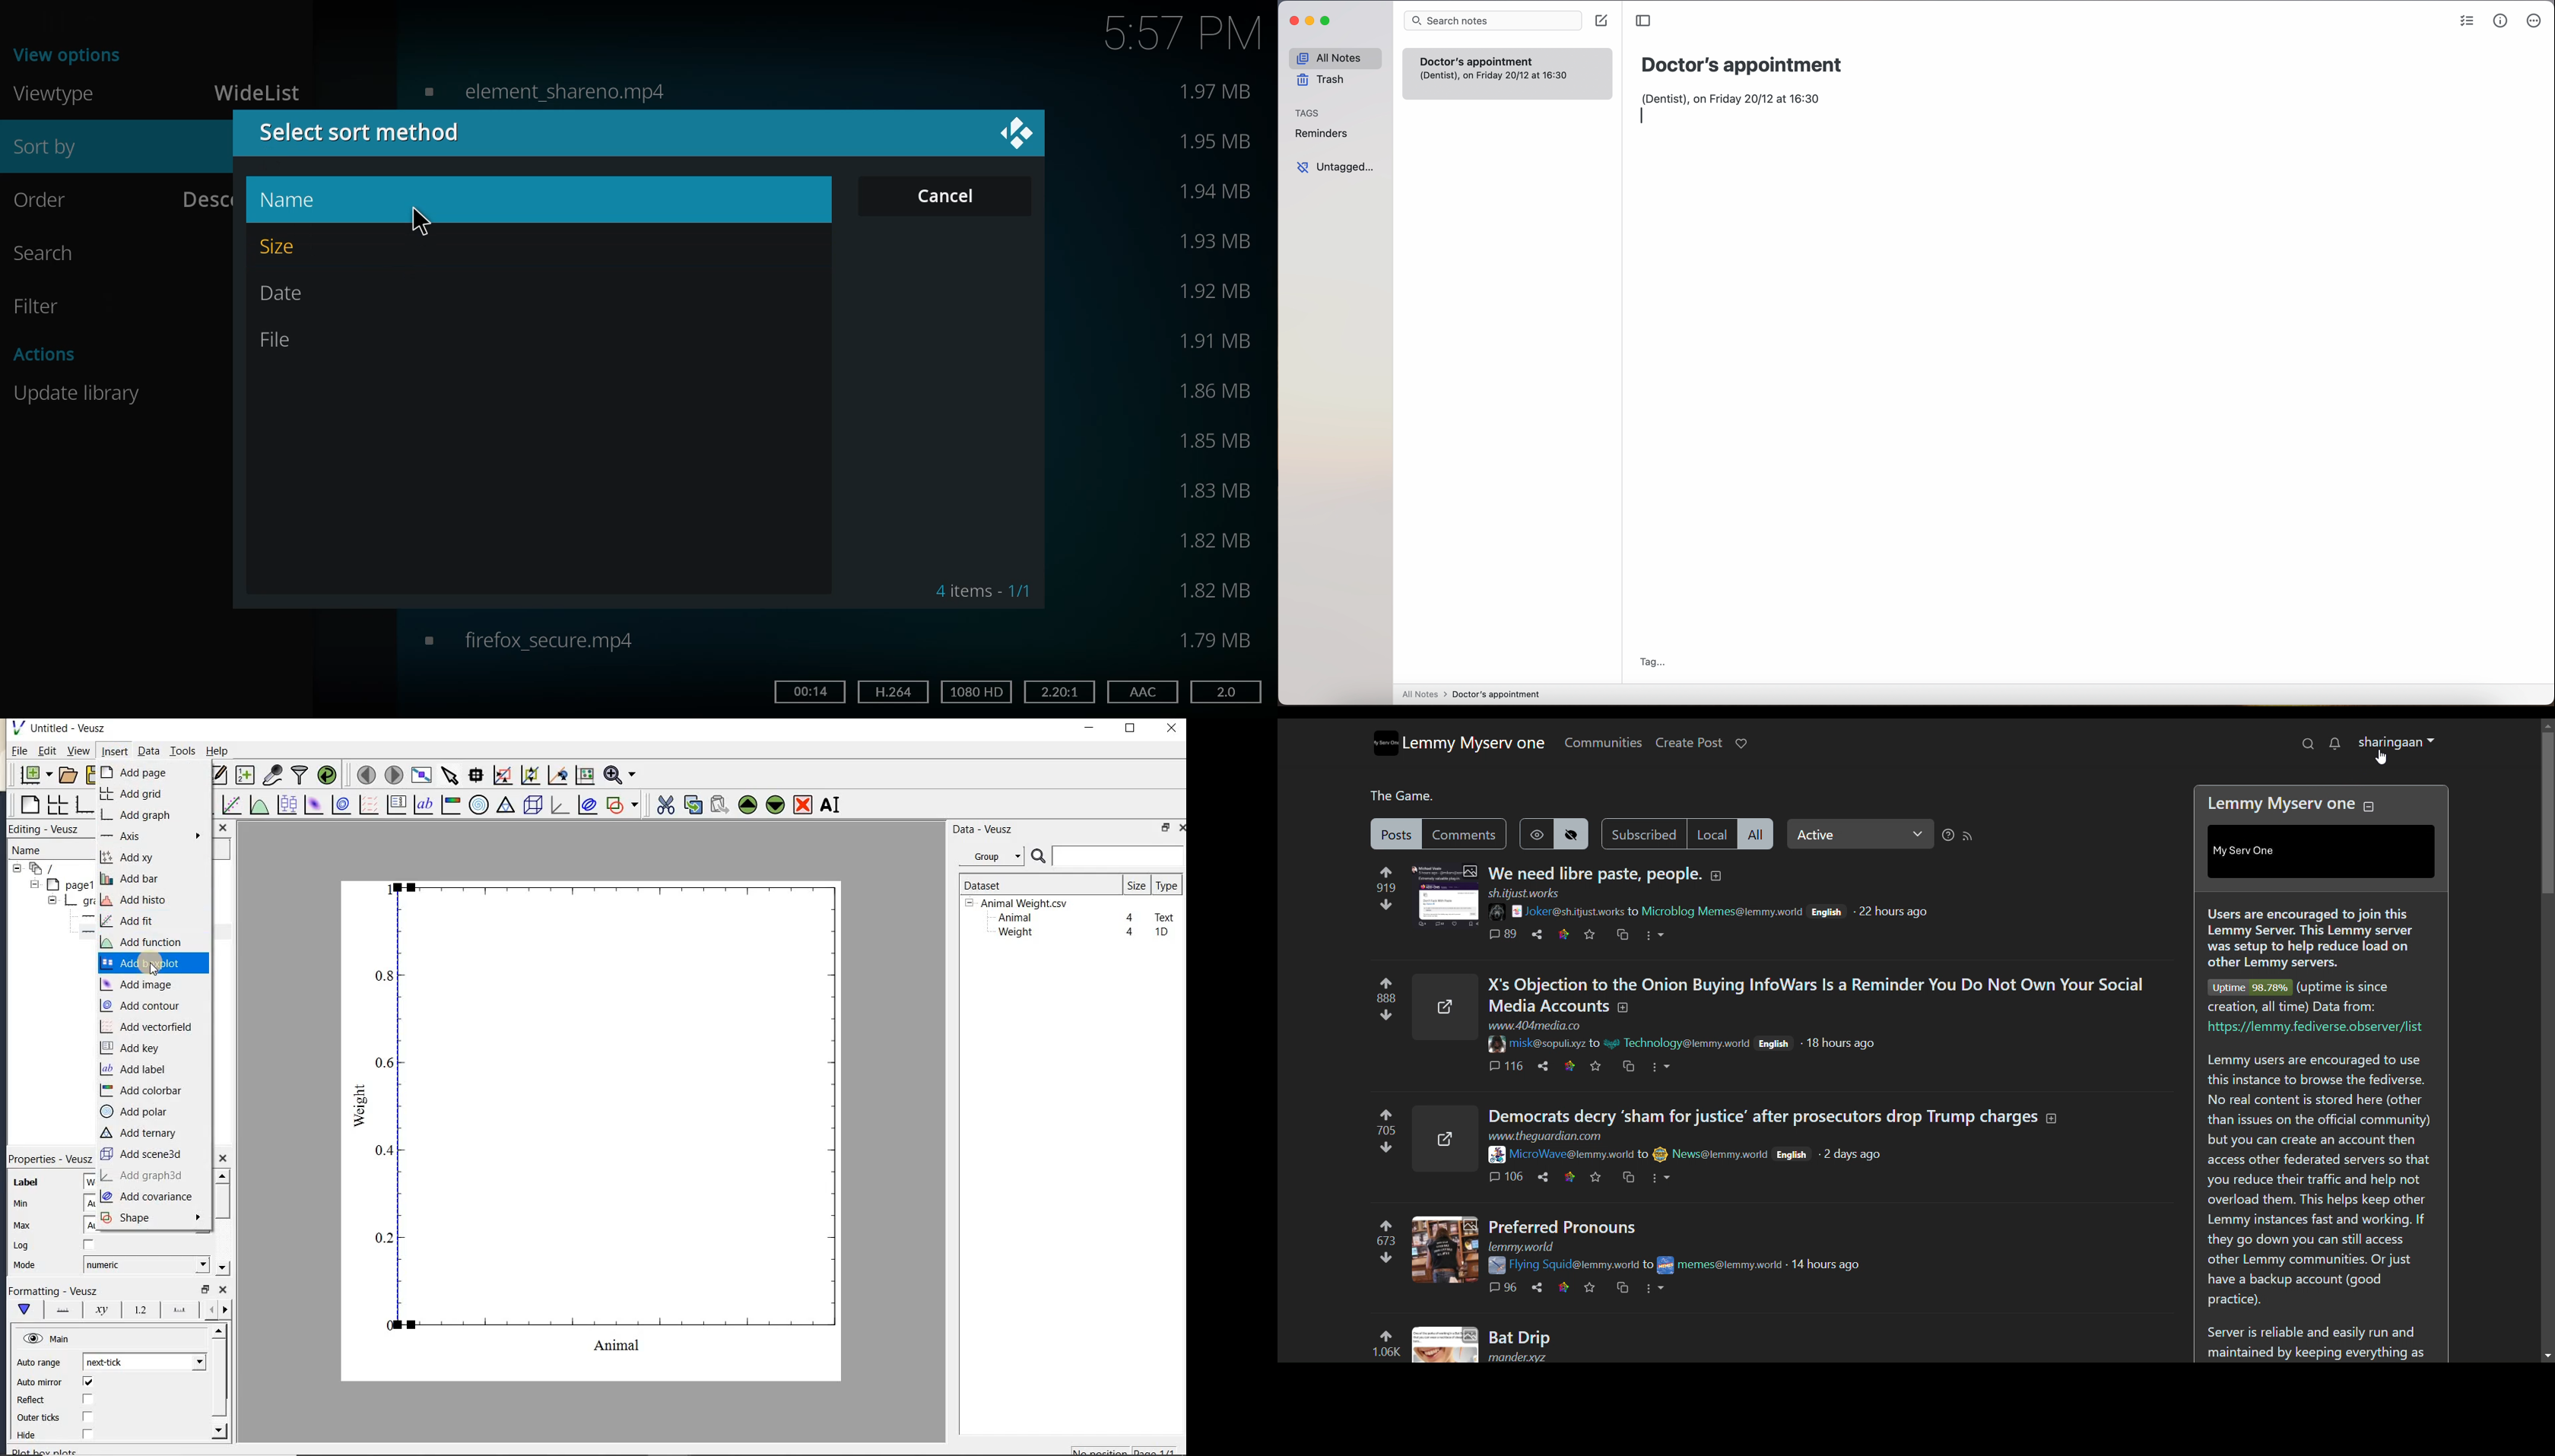 The height and width of the screenshot is (1456, 2576). I want to click on size, so click(1218, 340).